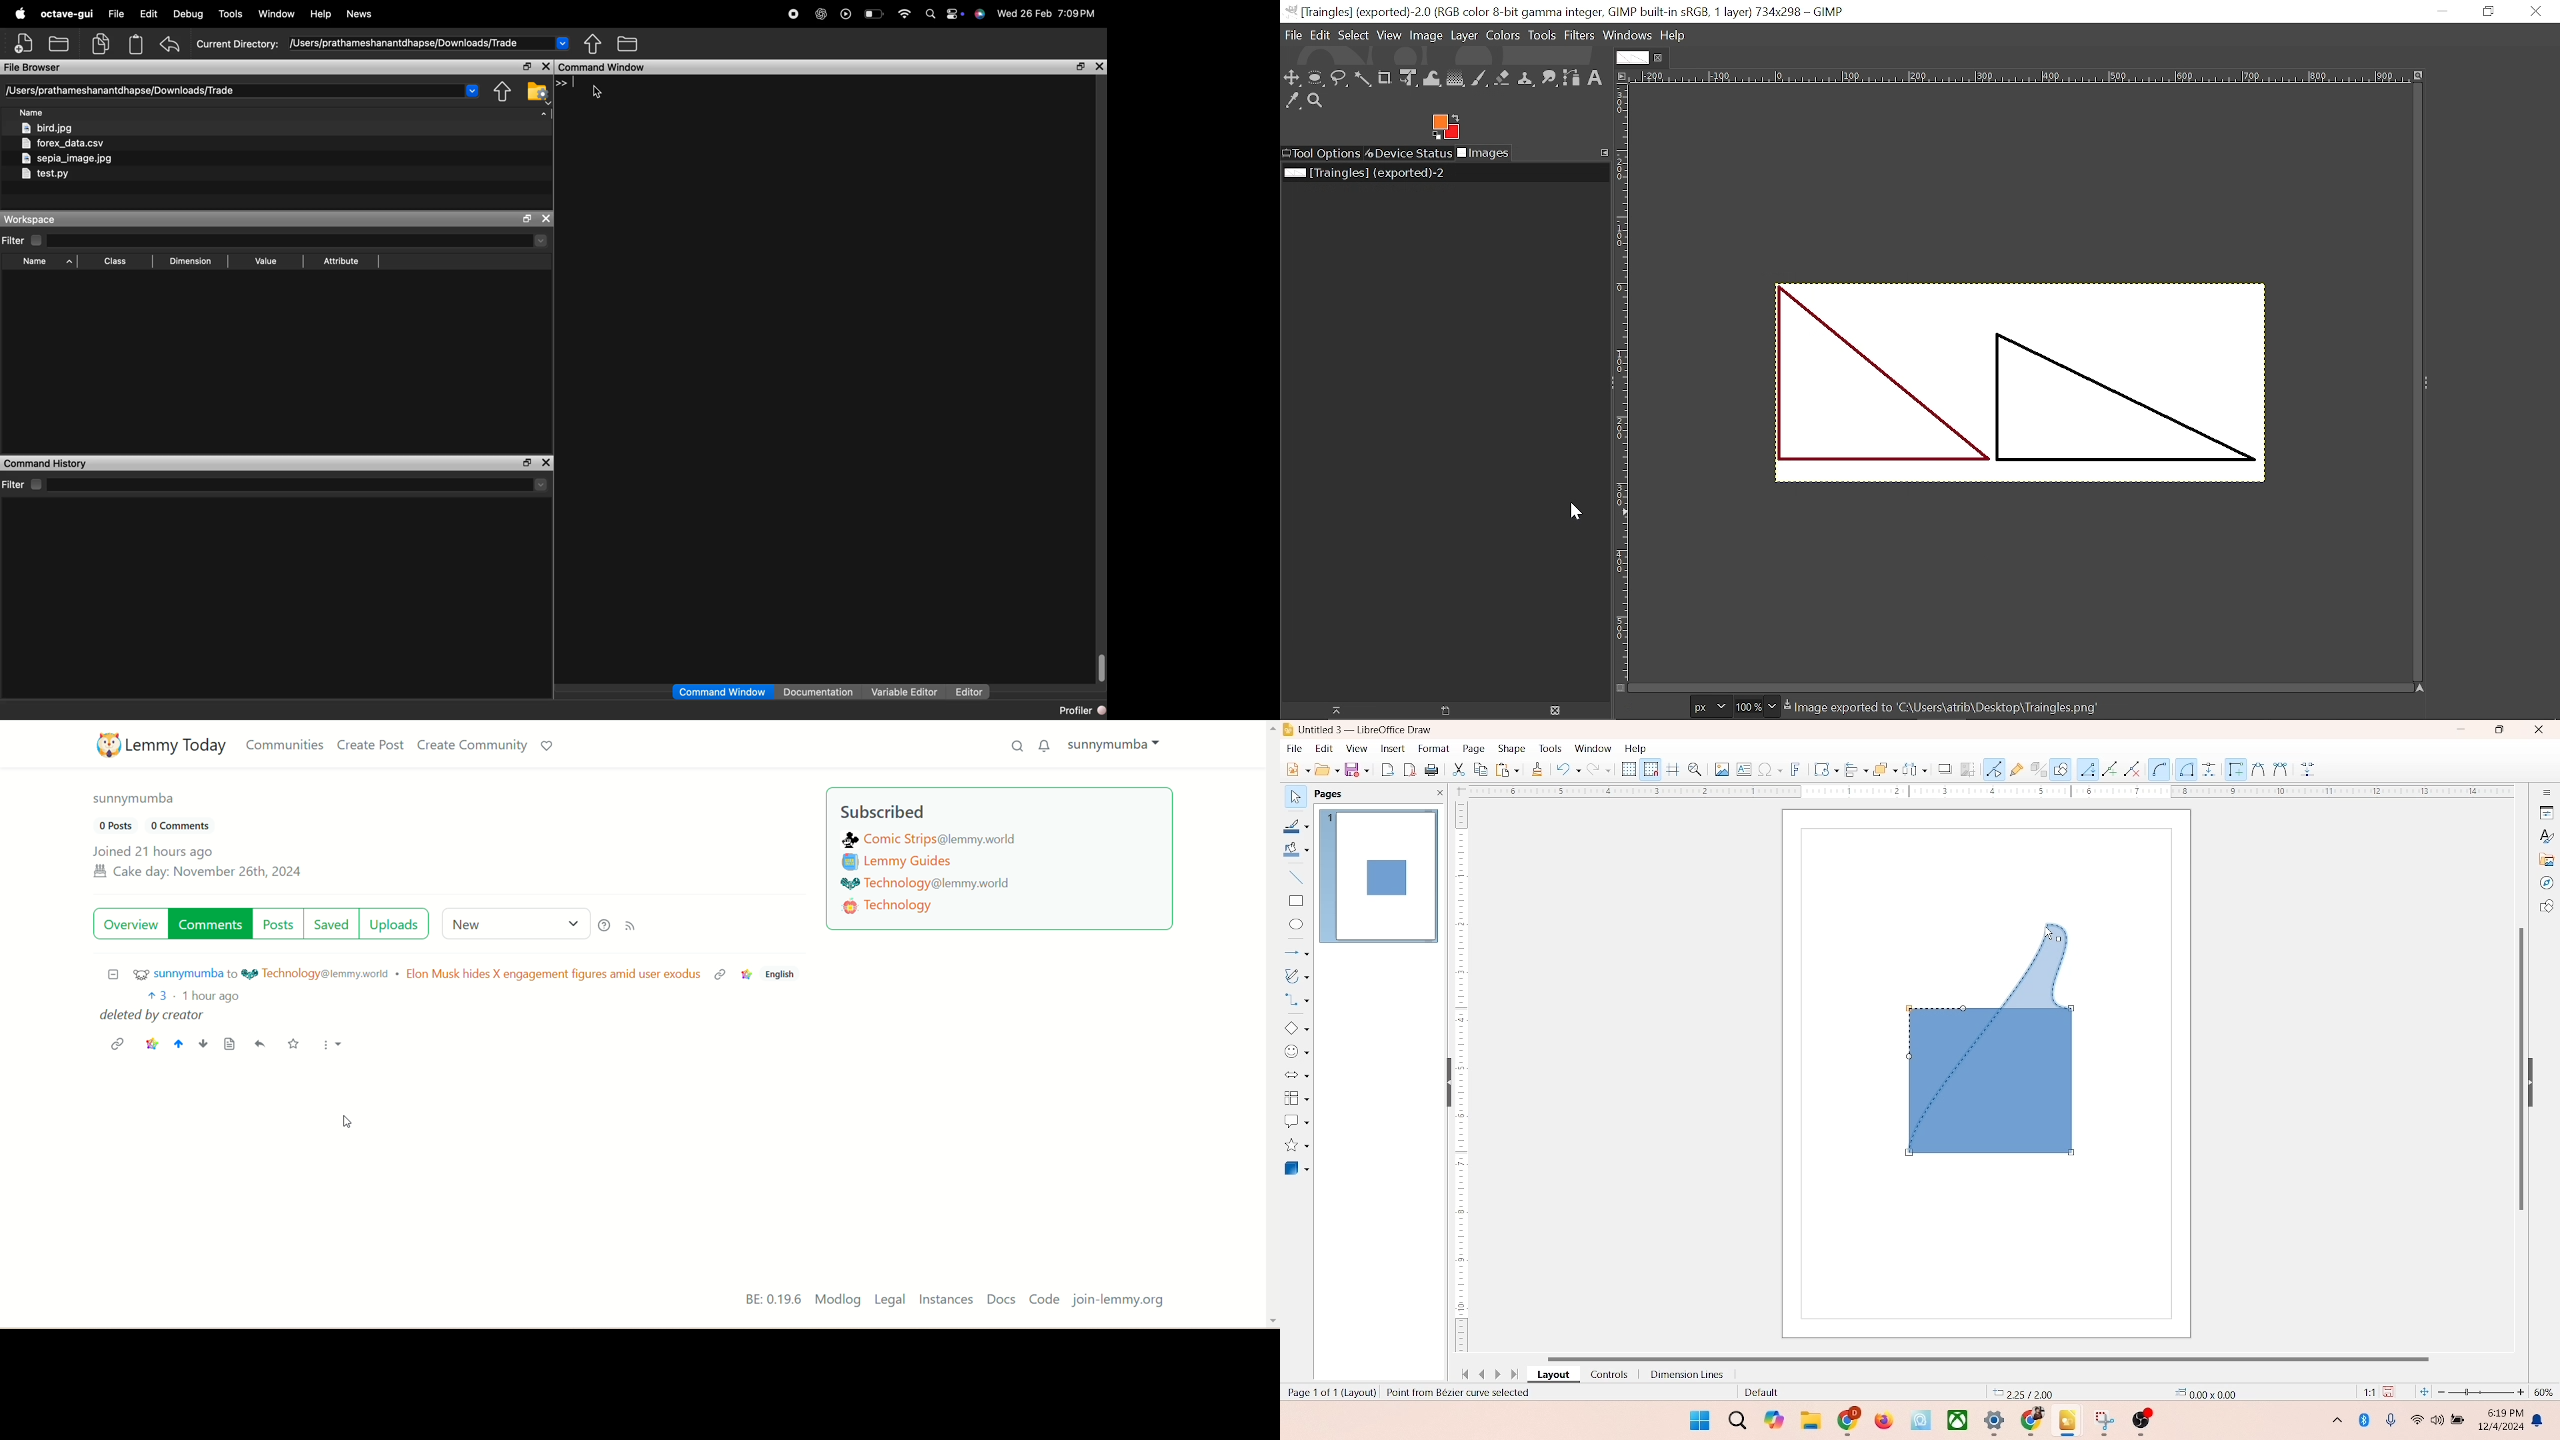 Image resolution: width=2576 pixels, height=1456 pixels. Describe the element at coordinates (1500, 1374) in the screenshot. I see `next page` at that location.